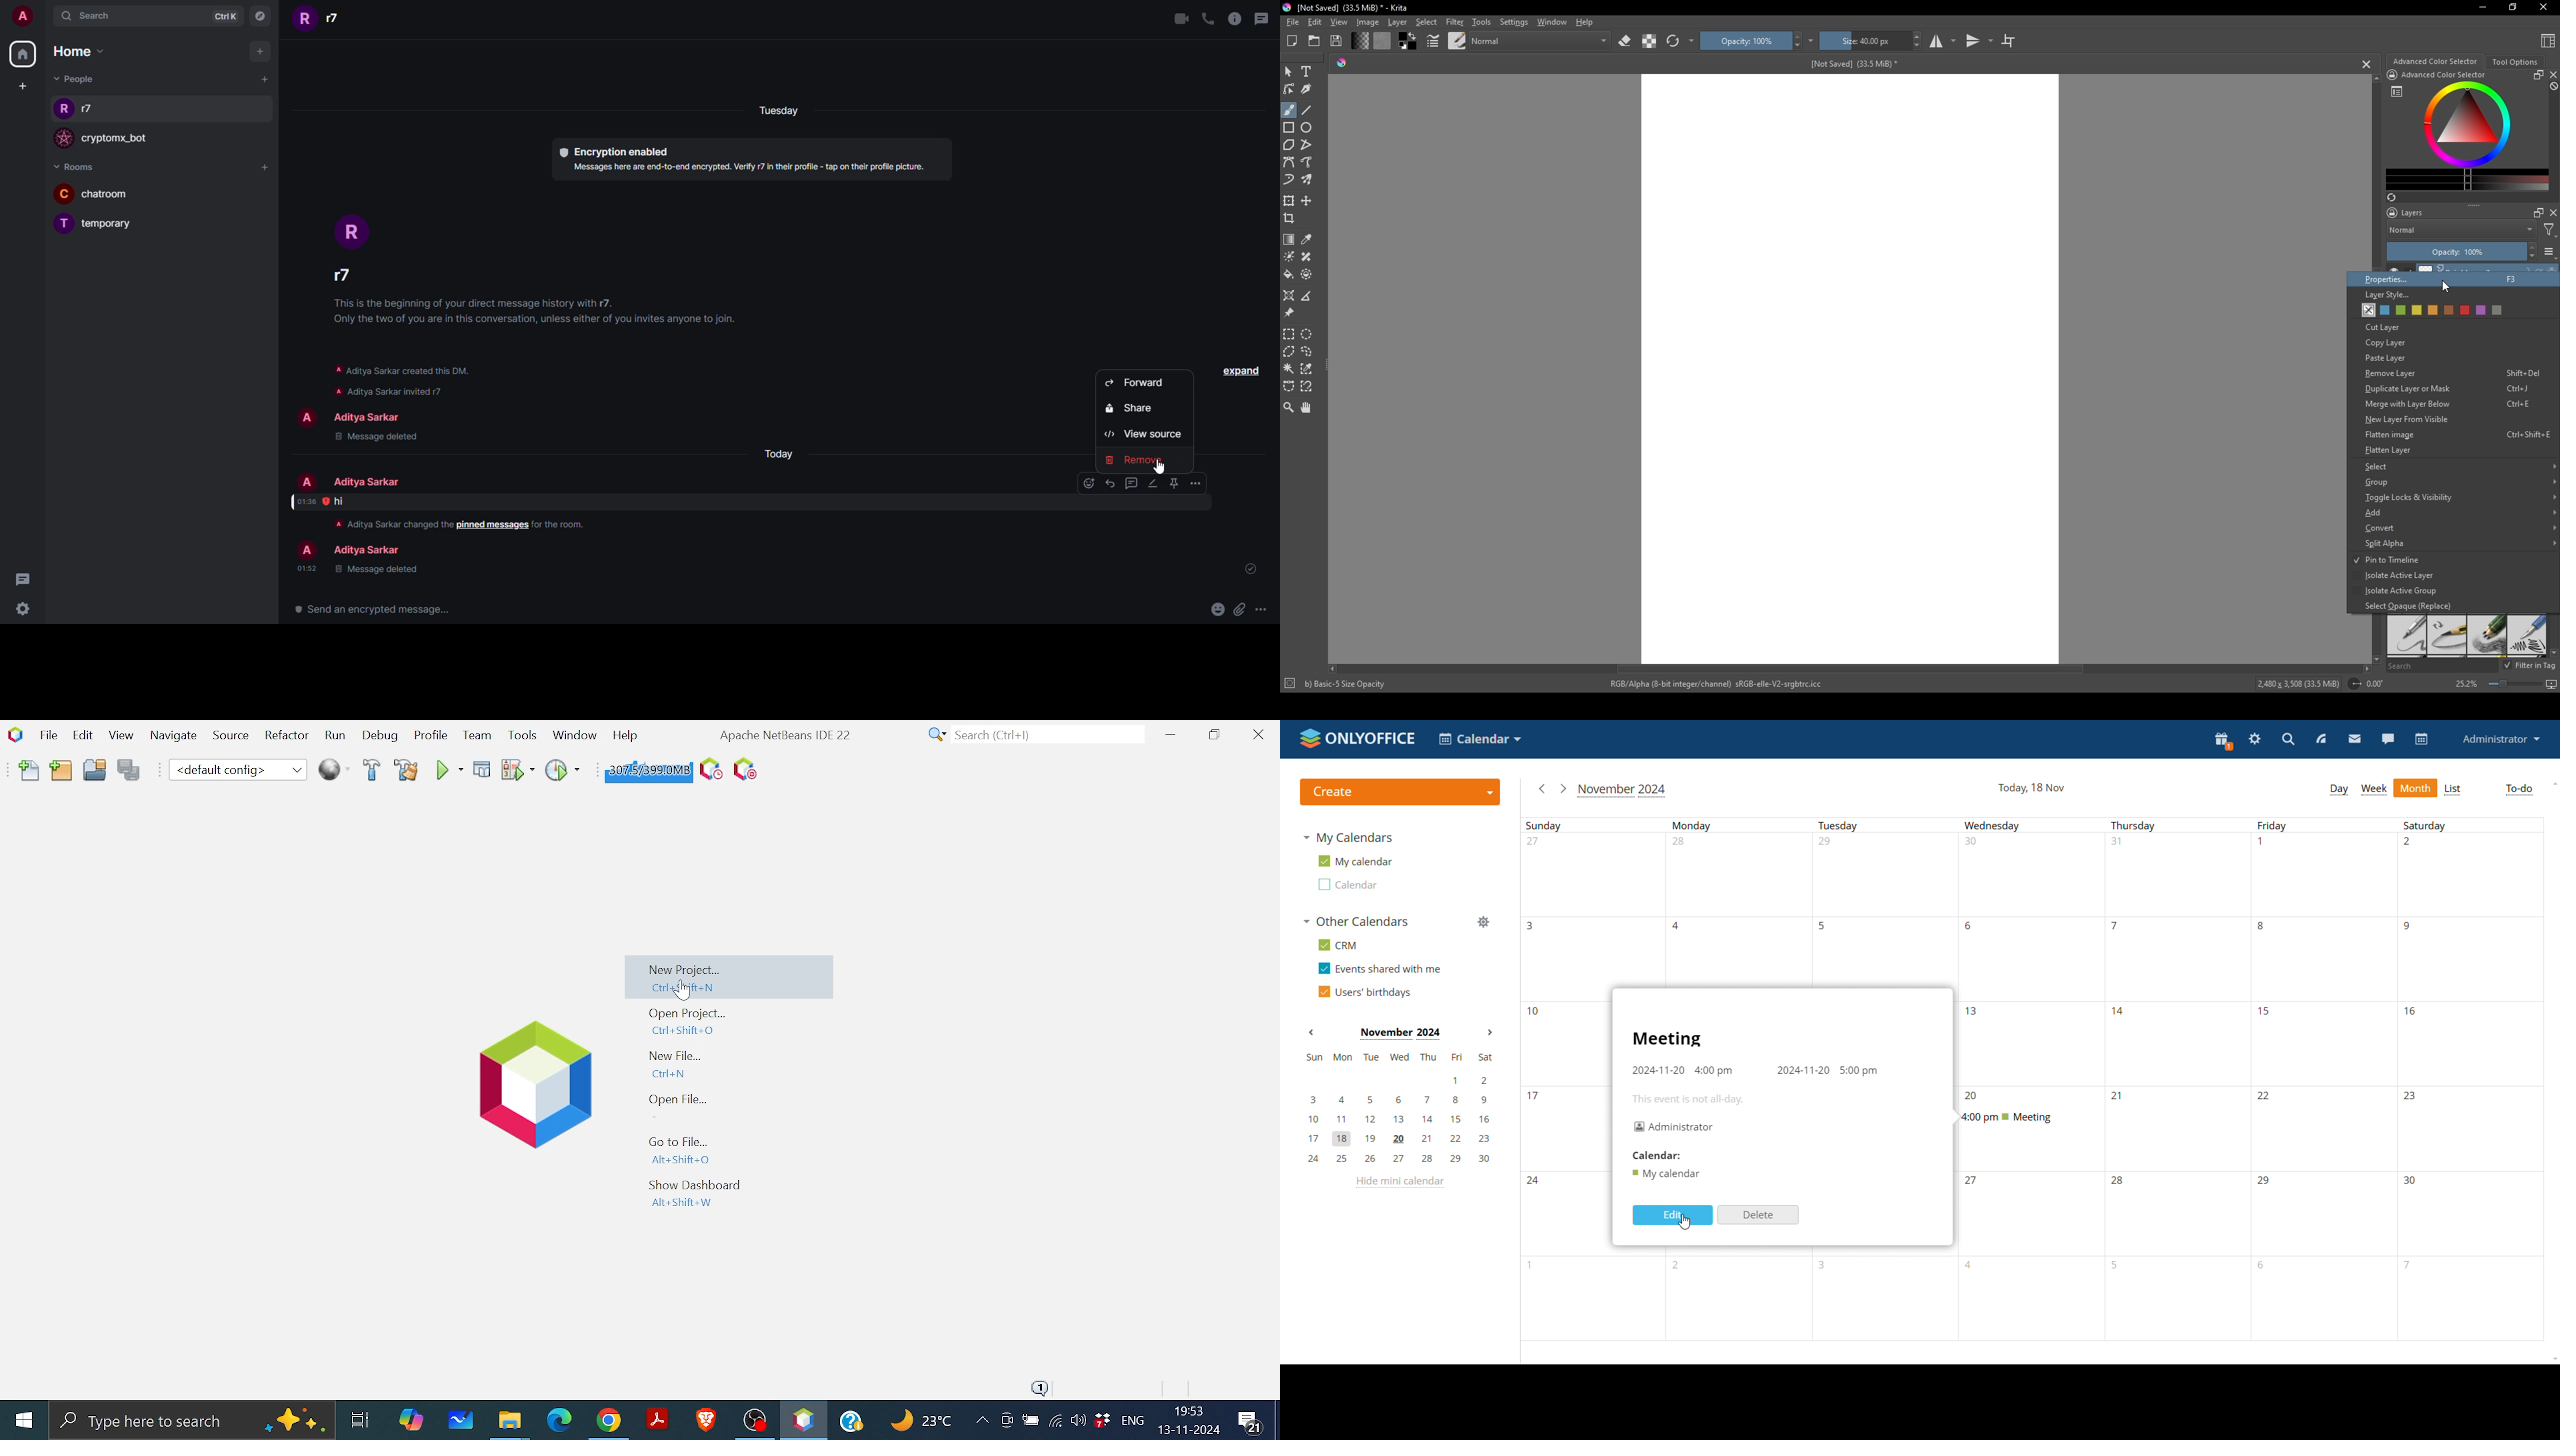  I want to click on Close, so click(2541, 8).